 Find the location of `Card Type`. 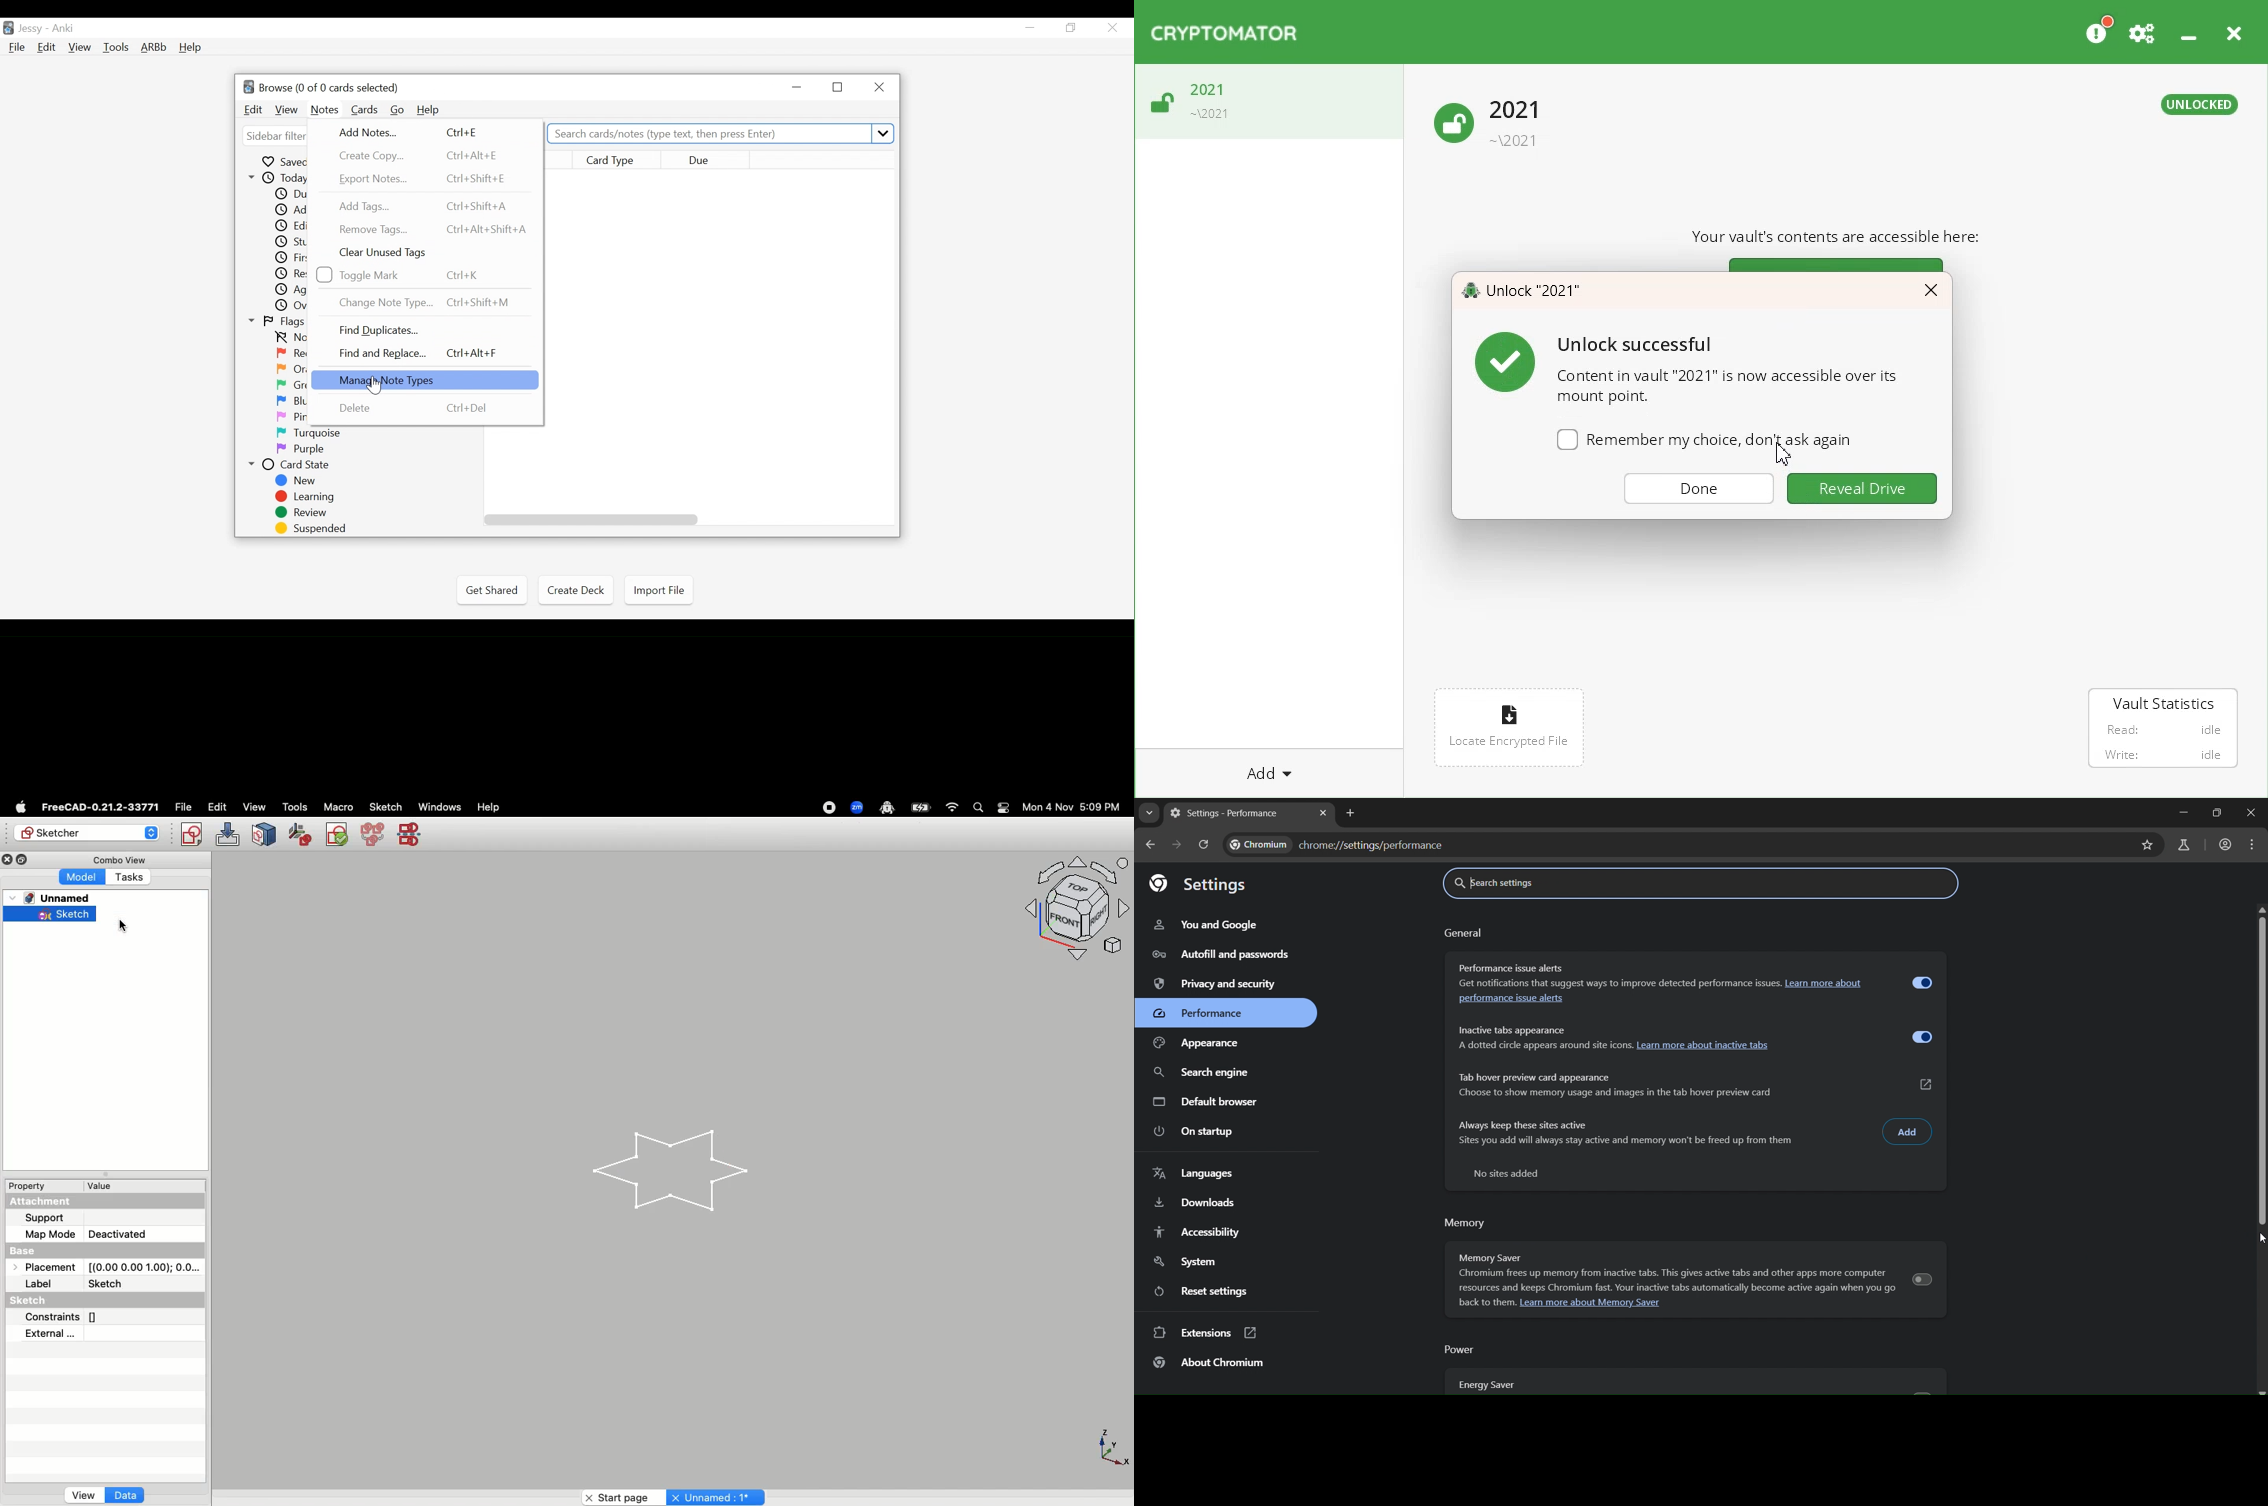

Card Type is located at coordinates (617, 159).